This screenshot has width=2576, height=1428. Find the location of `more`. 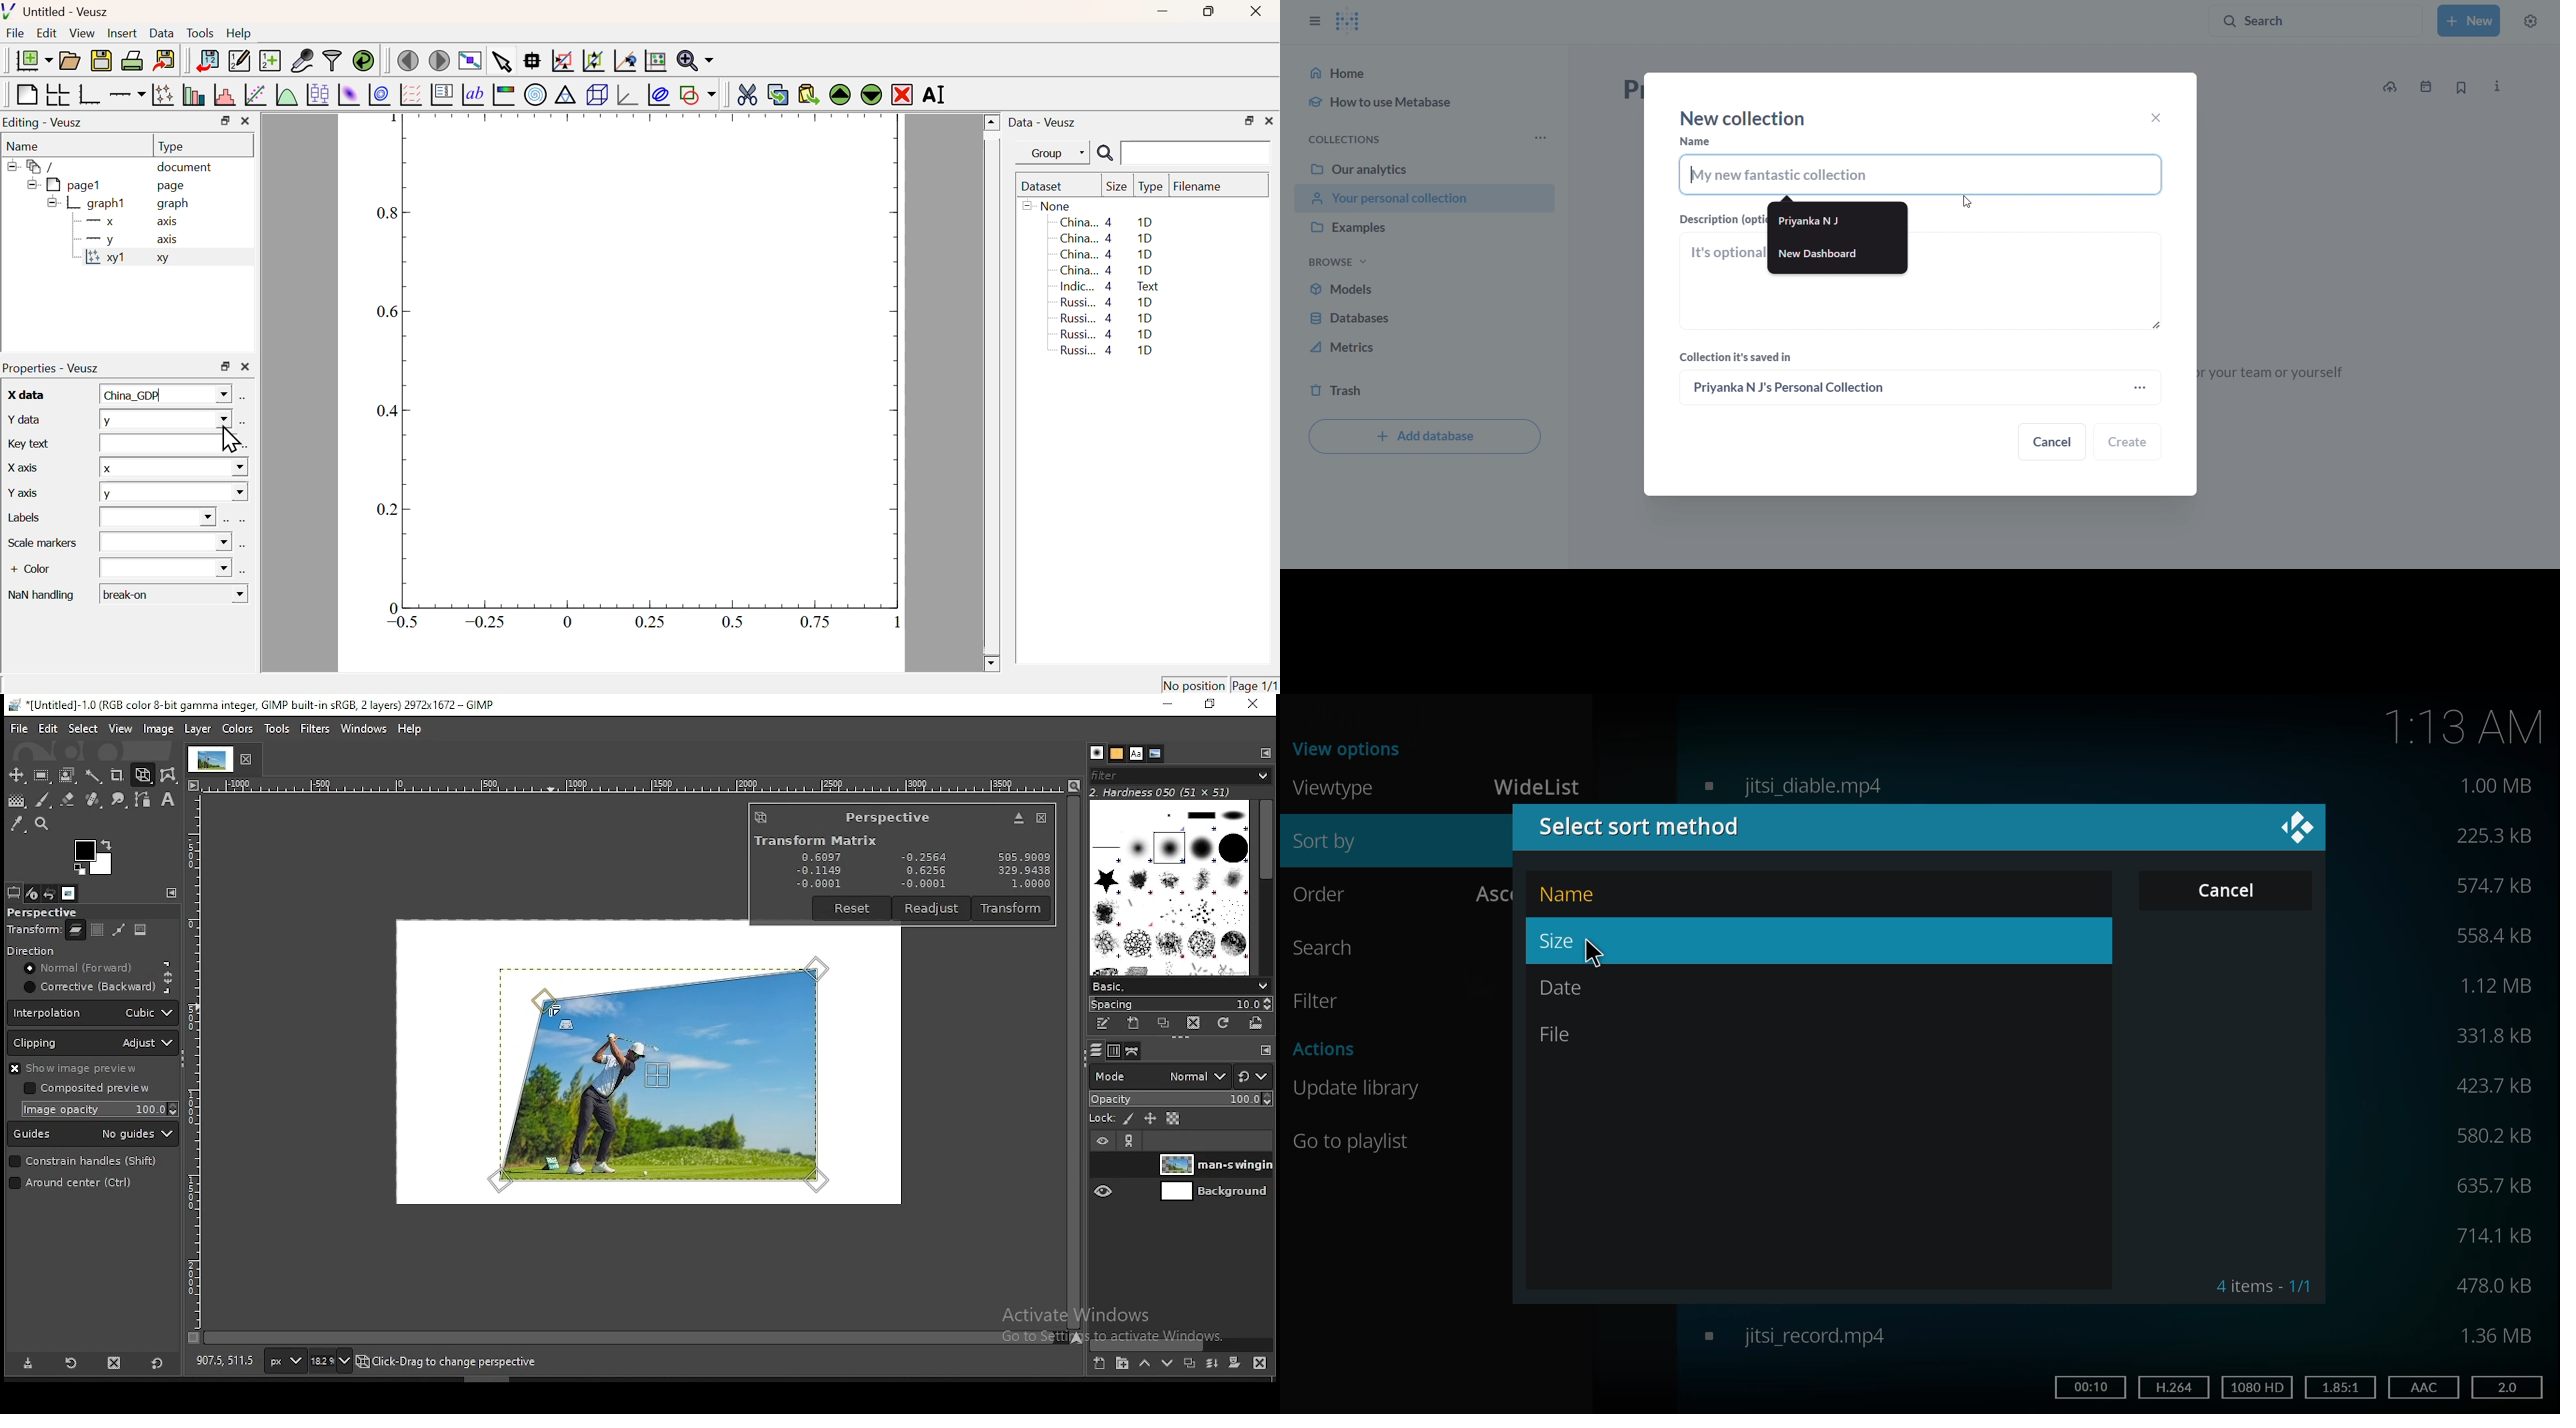

more is located at coordinates (2142, 387).